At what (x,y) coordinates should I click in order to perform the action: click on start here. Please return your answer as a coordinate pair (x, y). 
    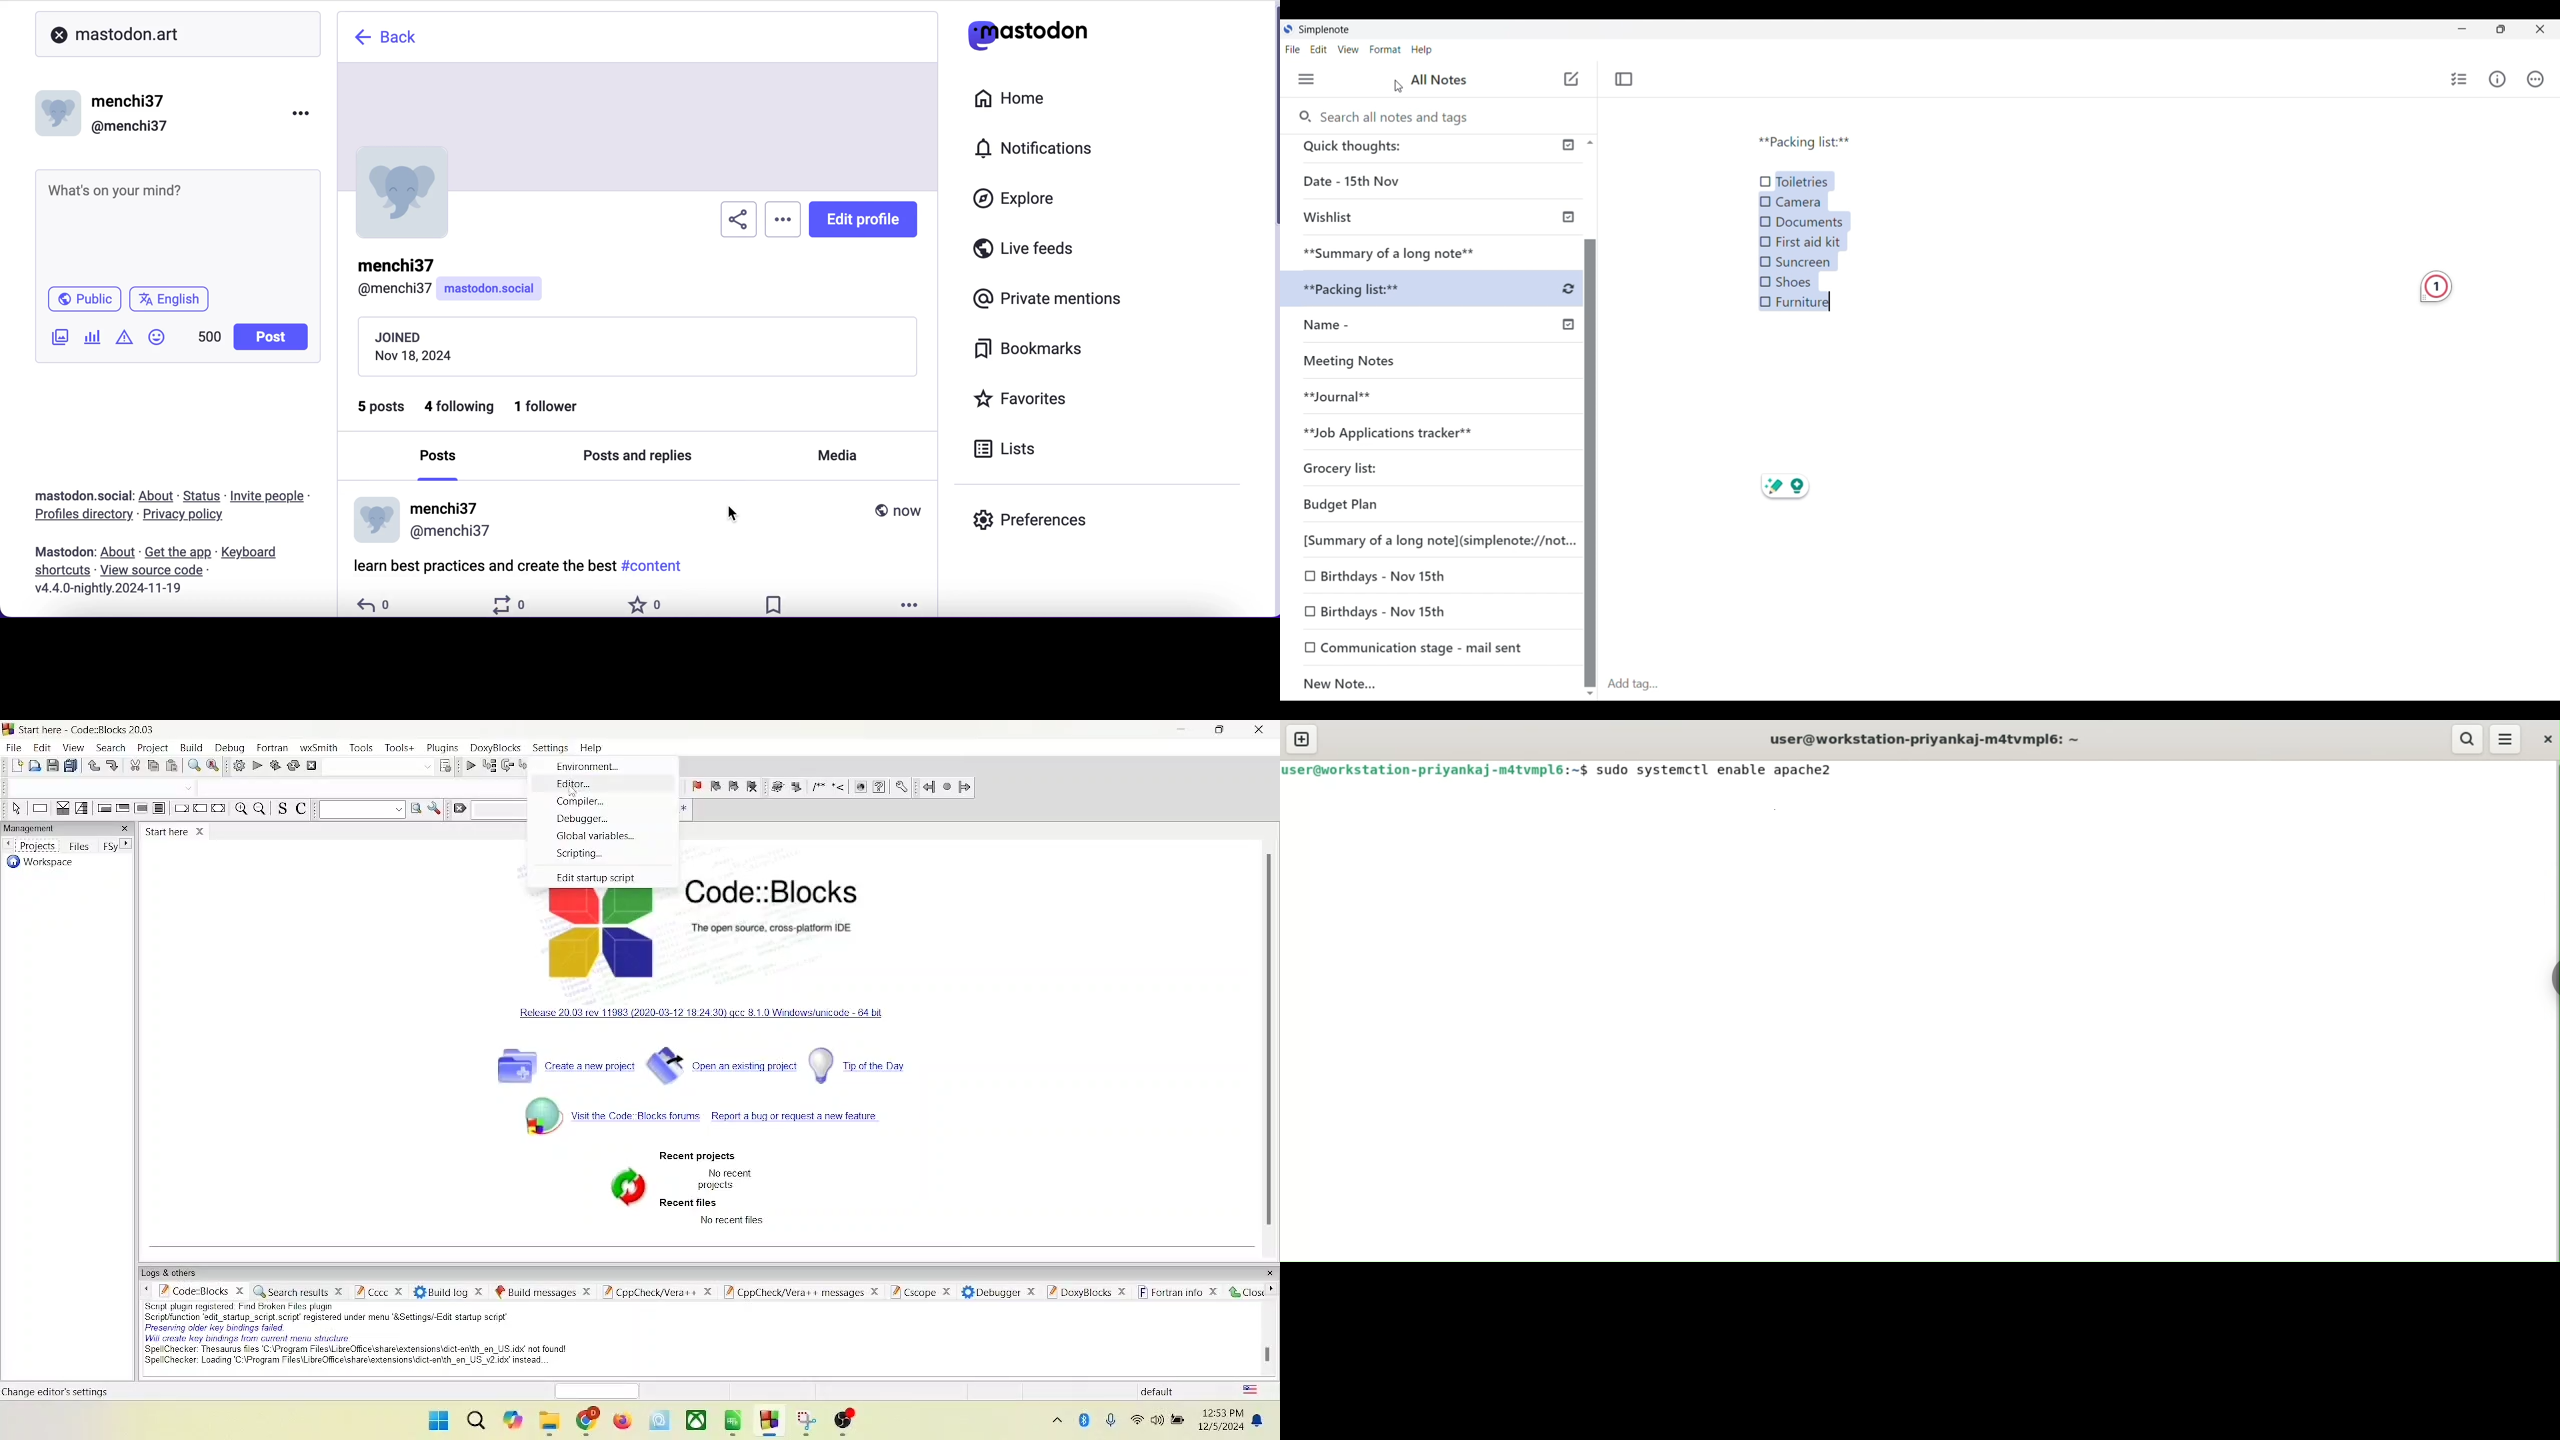
    Looking at the image, I should click on (162, 831).